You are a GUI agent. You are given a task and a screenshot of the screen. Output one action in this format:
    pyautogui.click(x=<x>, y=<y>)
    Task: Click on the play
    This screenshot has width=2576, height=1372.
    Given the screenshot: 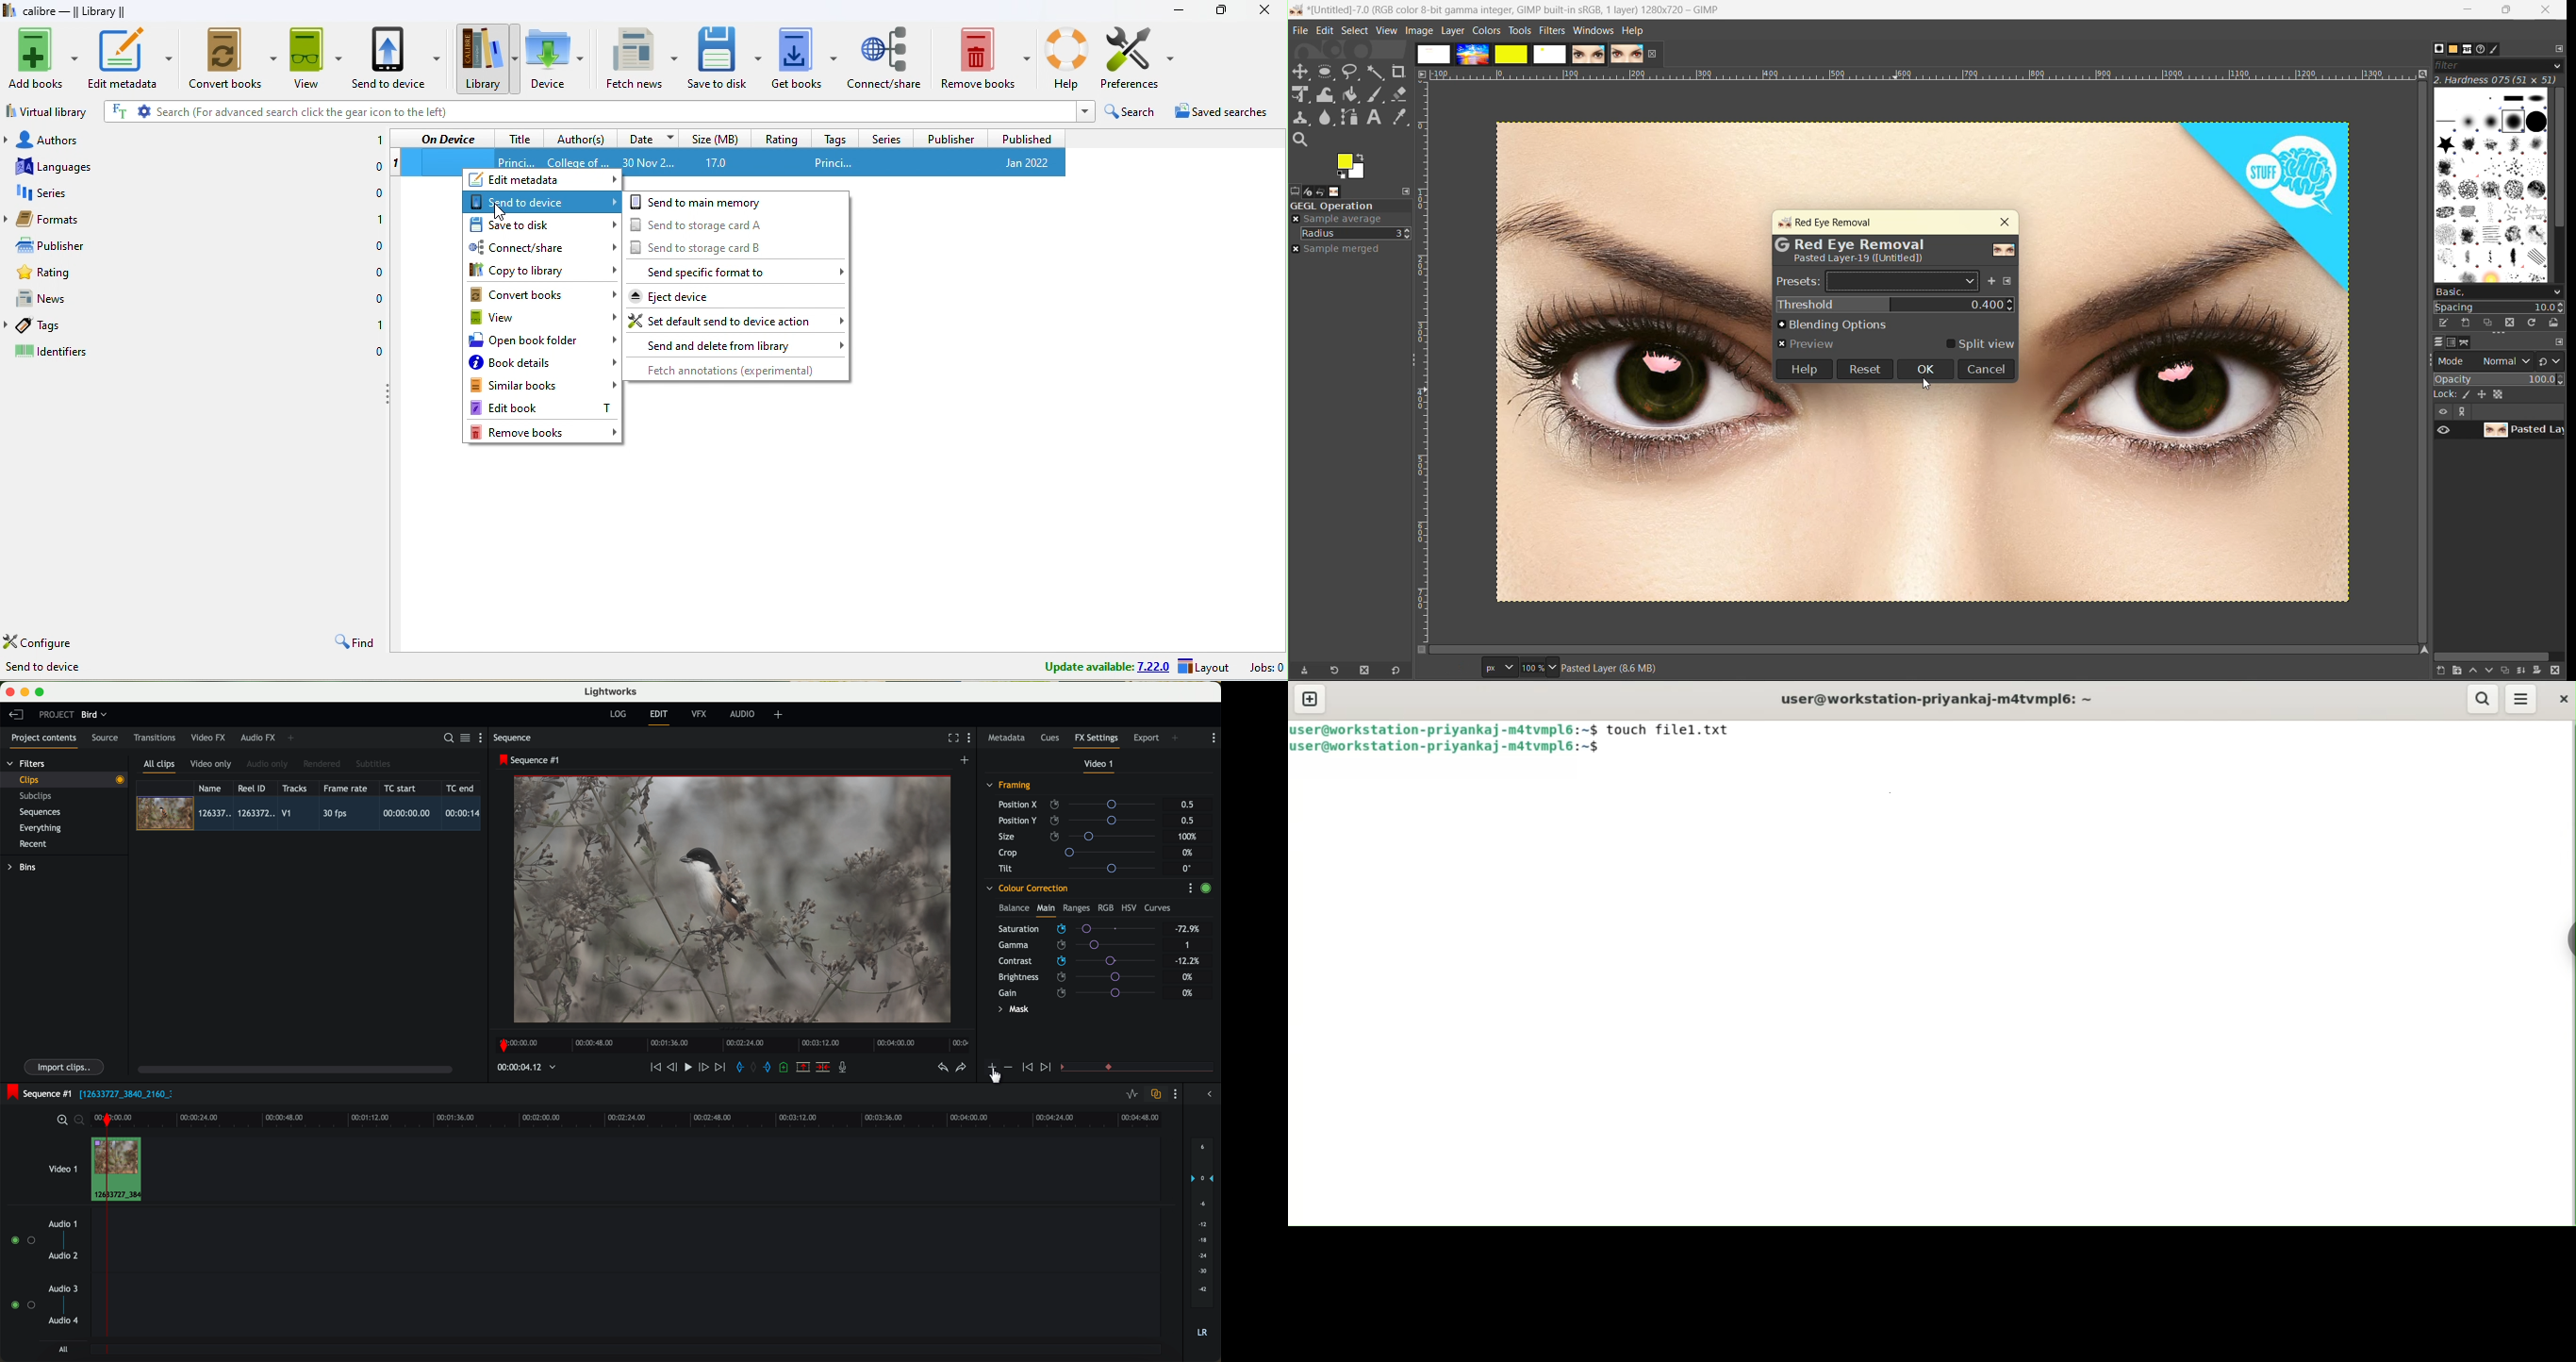 What is the action you would take?
    pyautogui.click(x=688, y=1066)
    